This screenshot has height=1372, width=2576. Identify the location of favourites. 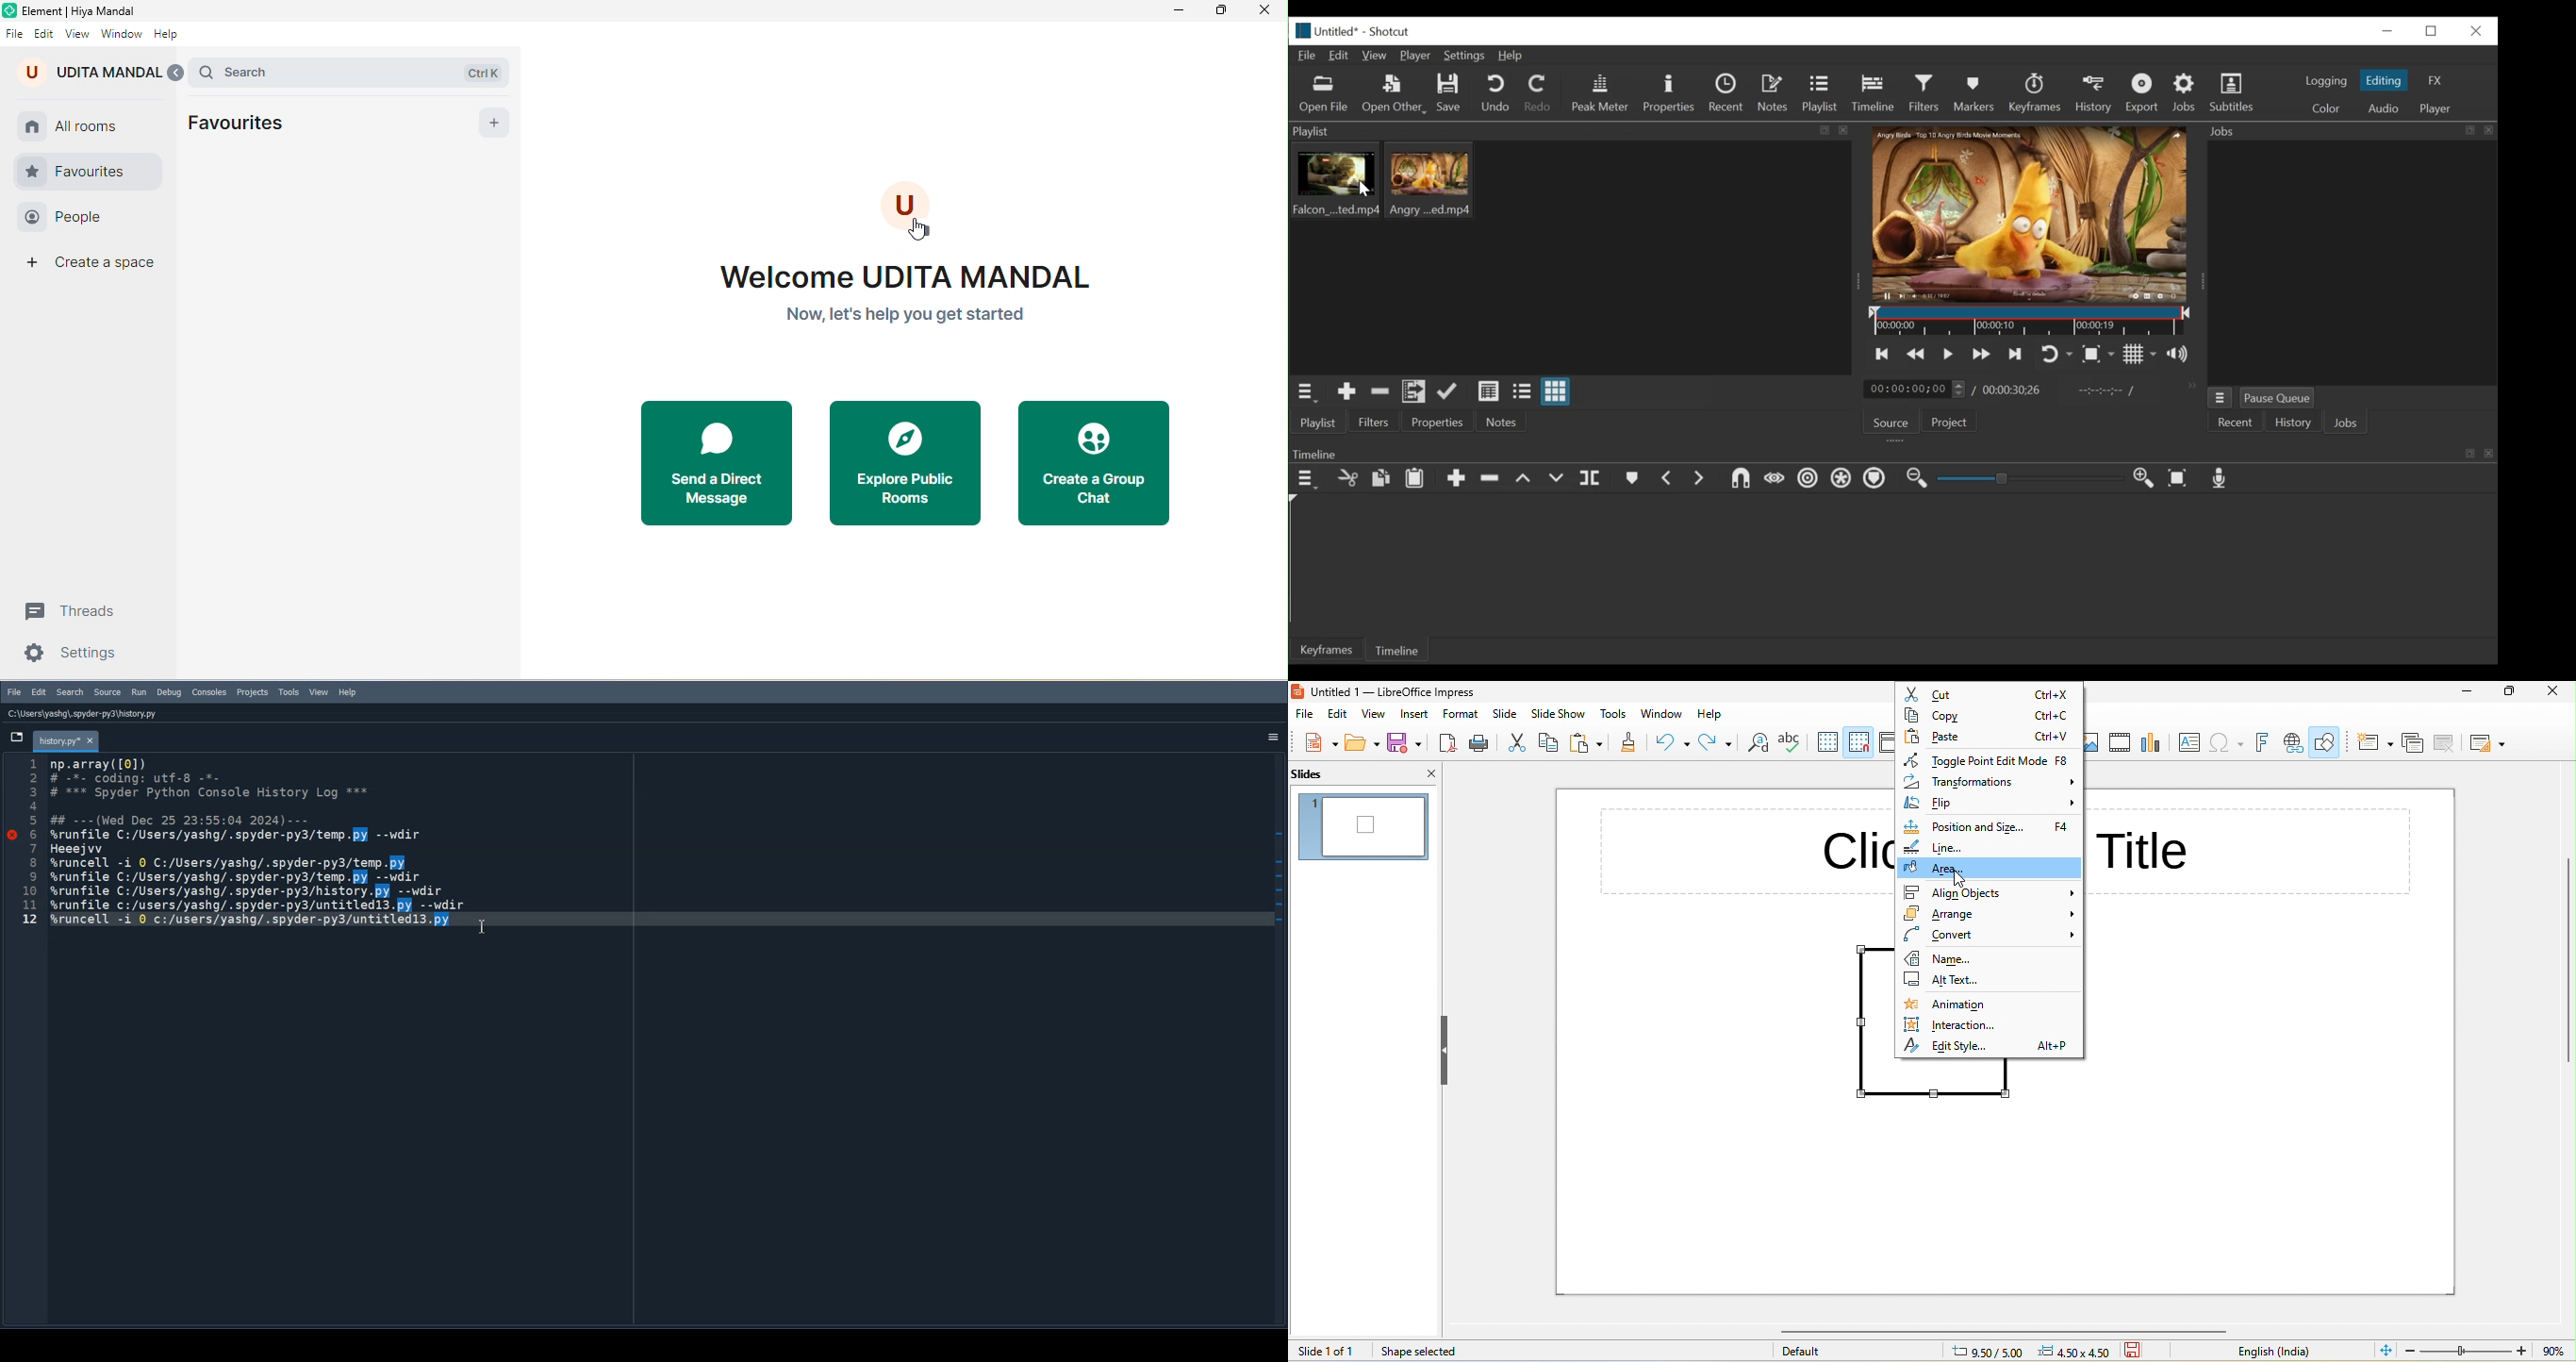
(245, 125).